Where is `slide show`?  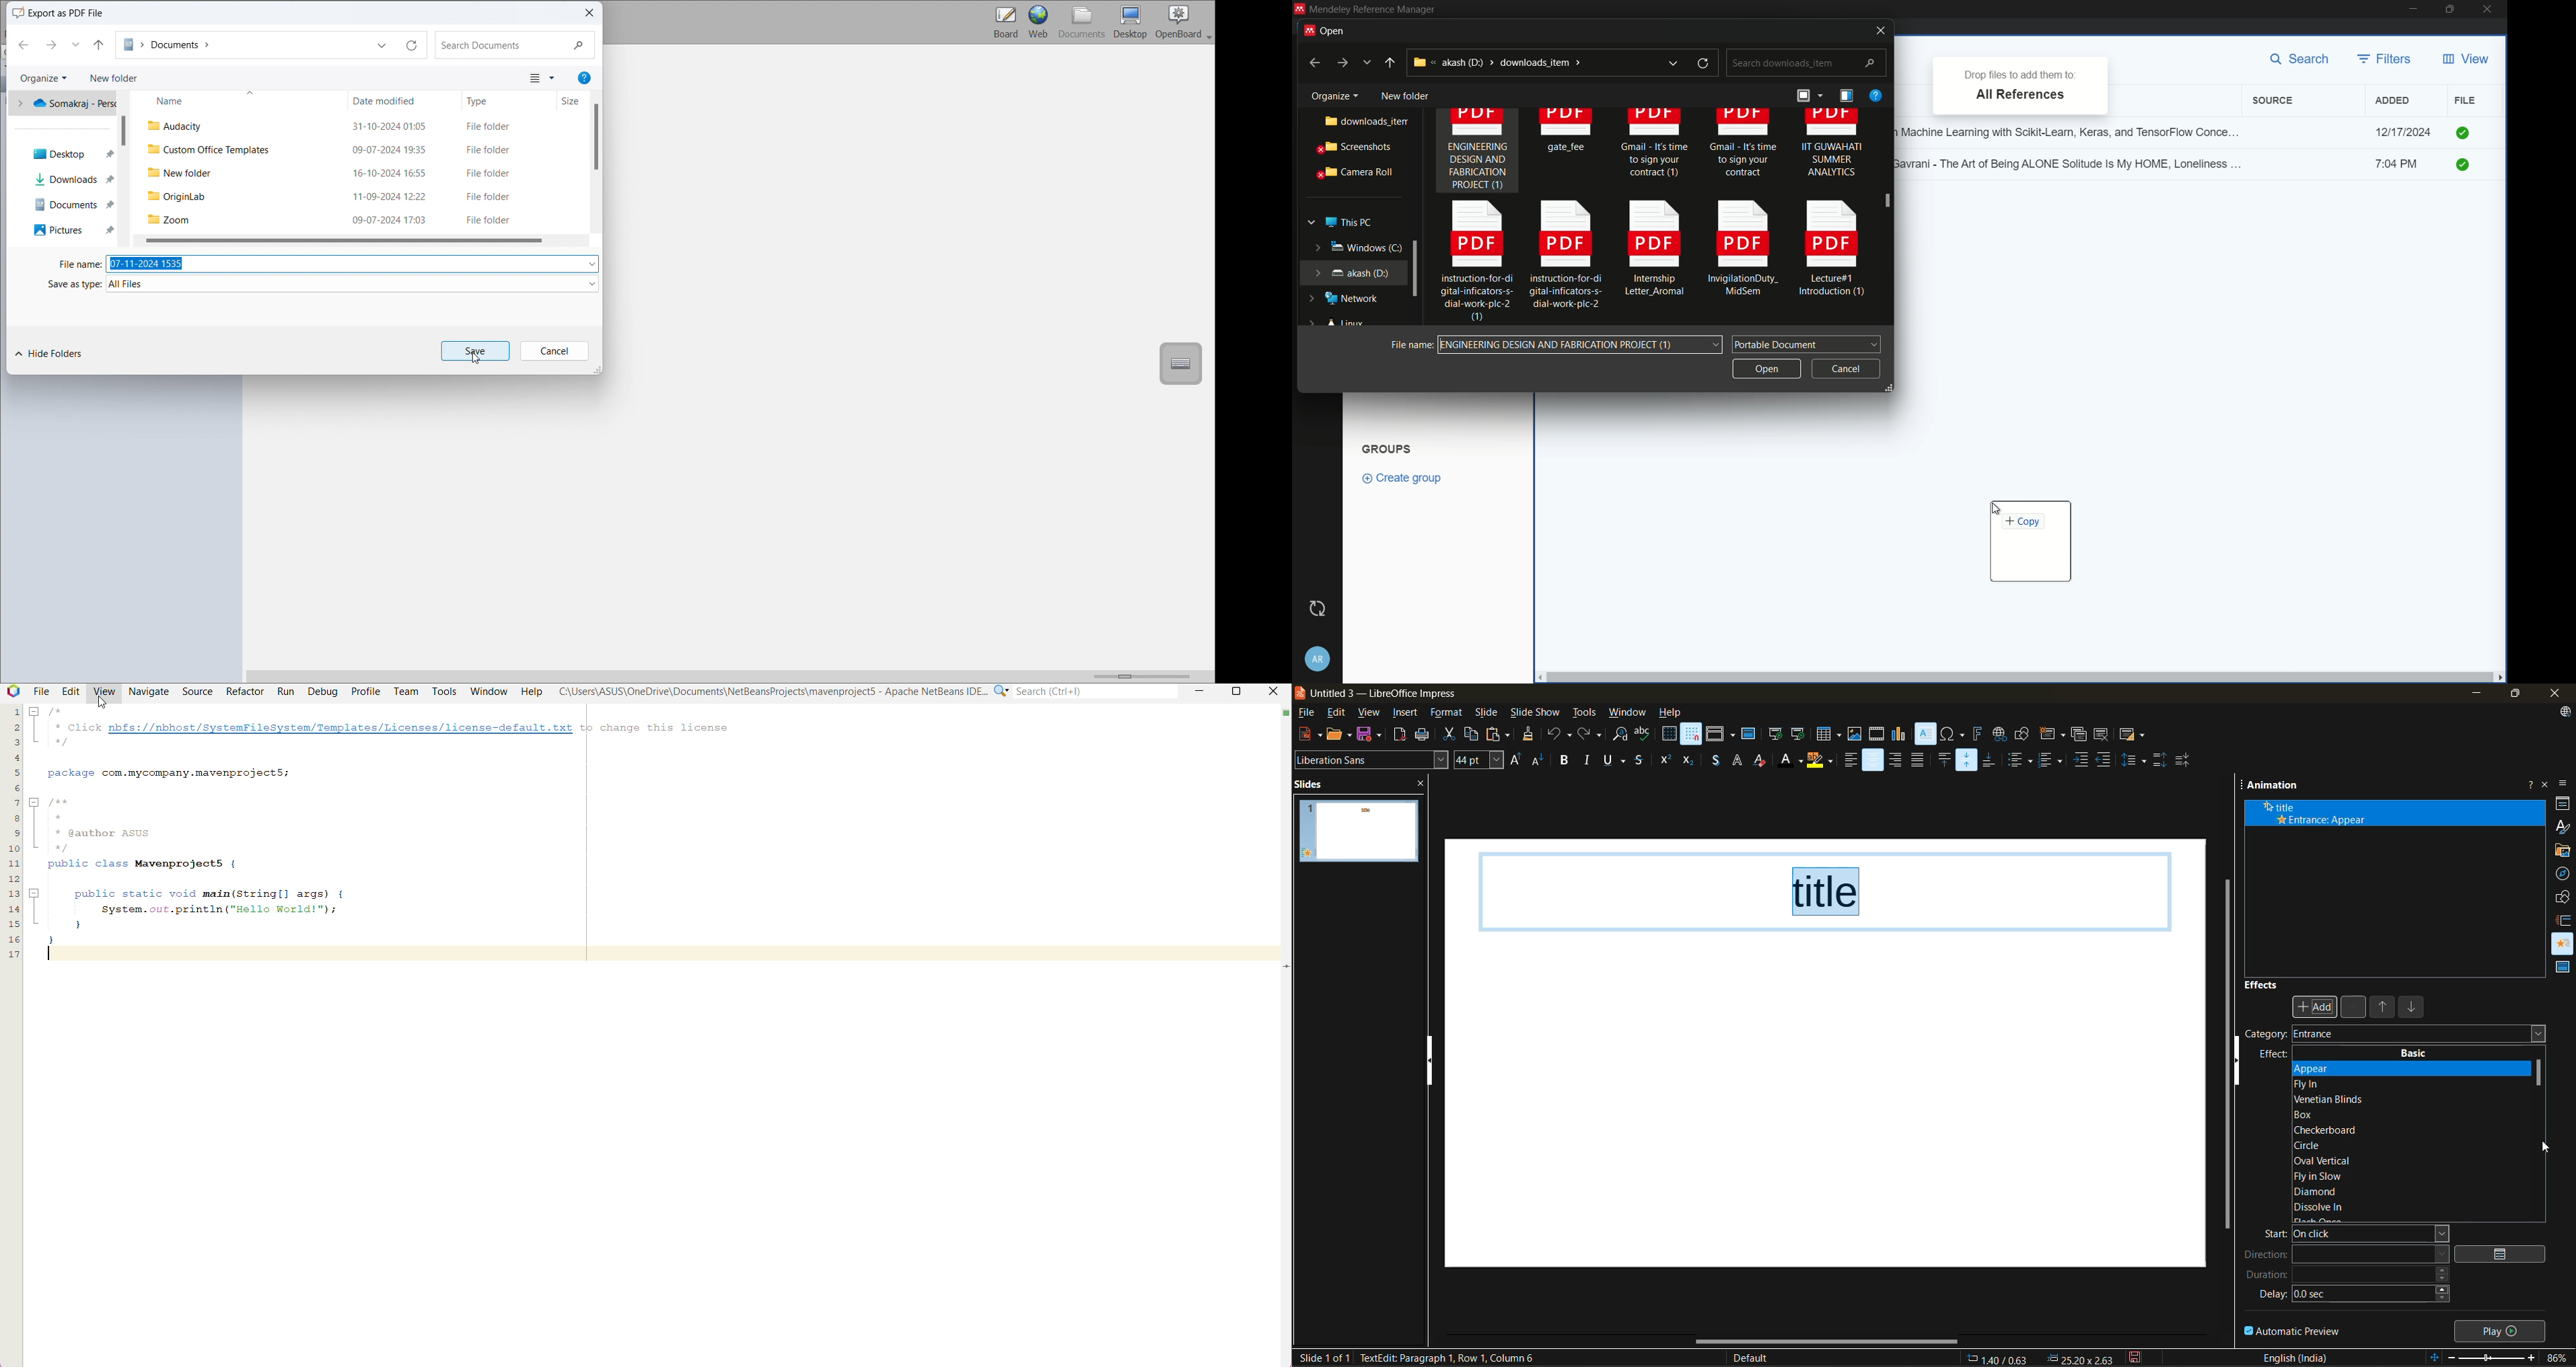
slide show is located at coordinates (1536, 714).